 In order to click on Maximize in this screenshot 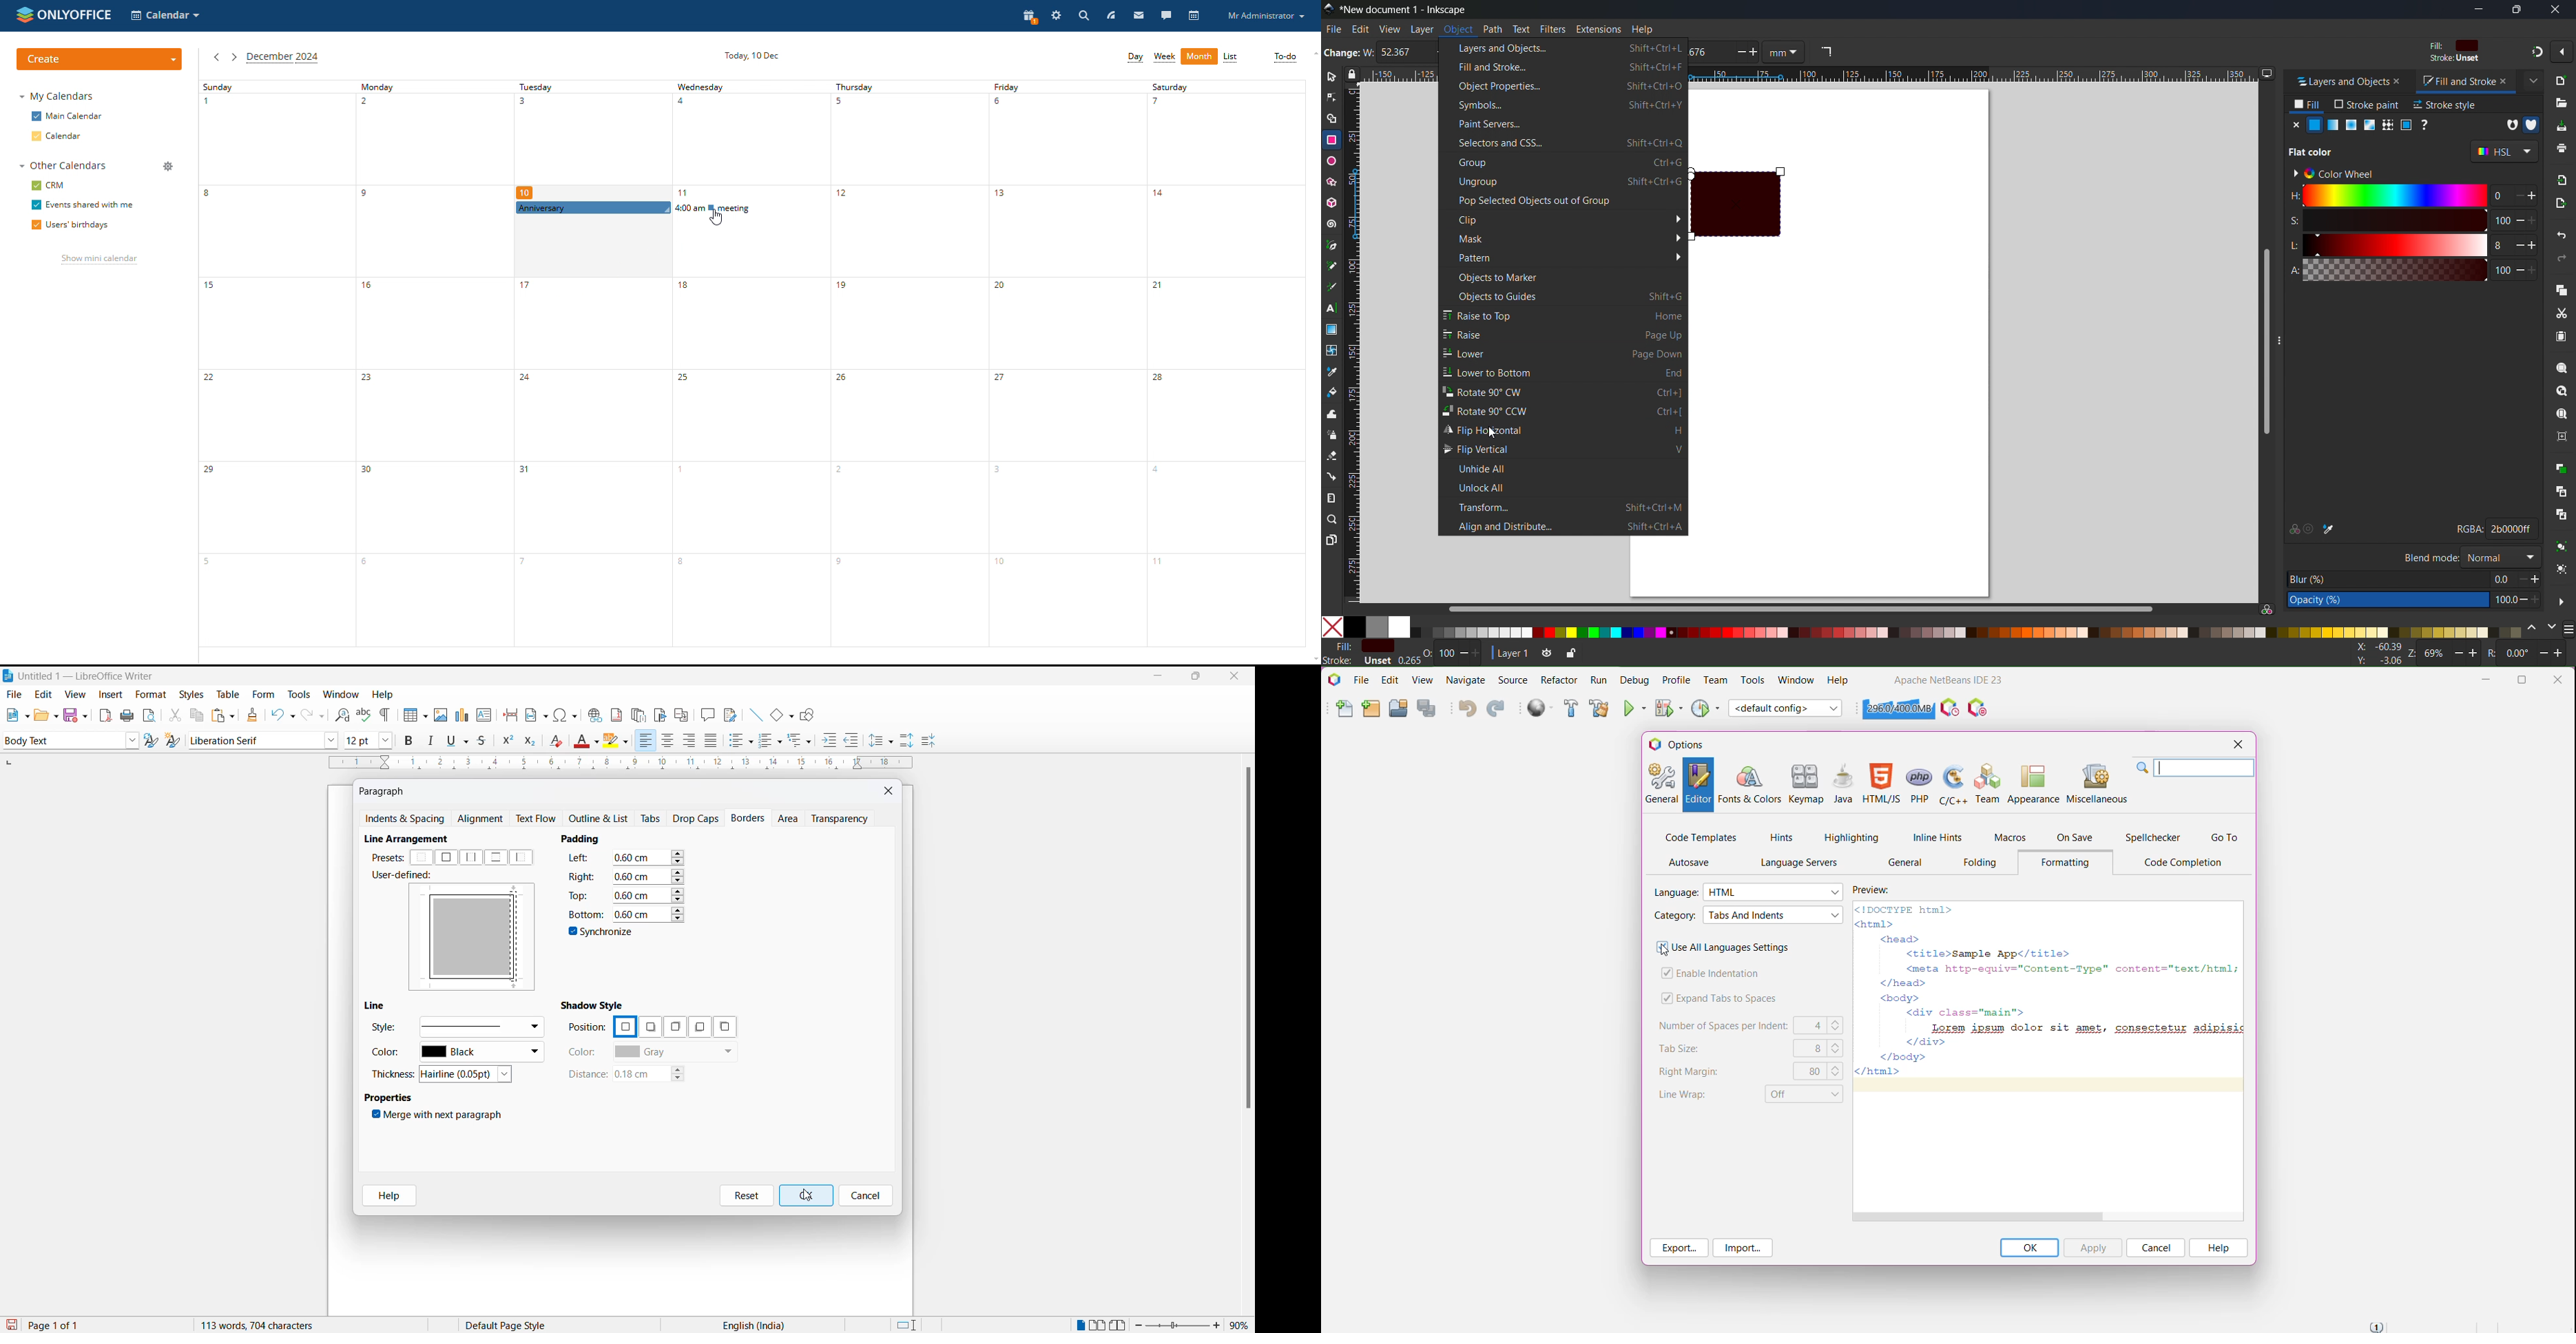, I will do `click(2515, 9)`.